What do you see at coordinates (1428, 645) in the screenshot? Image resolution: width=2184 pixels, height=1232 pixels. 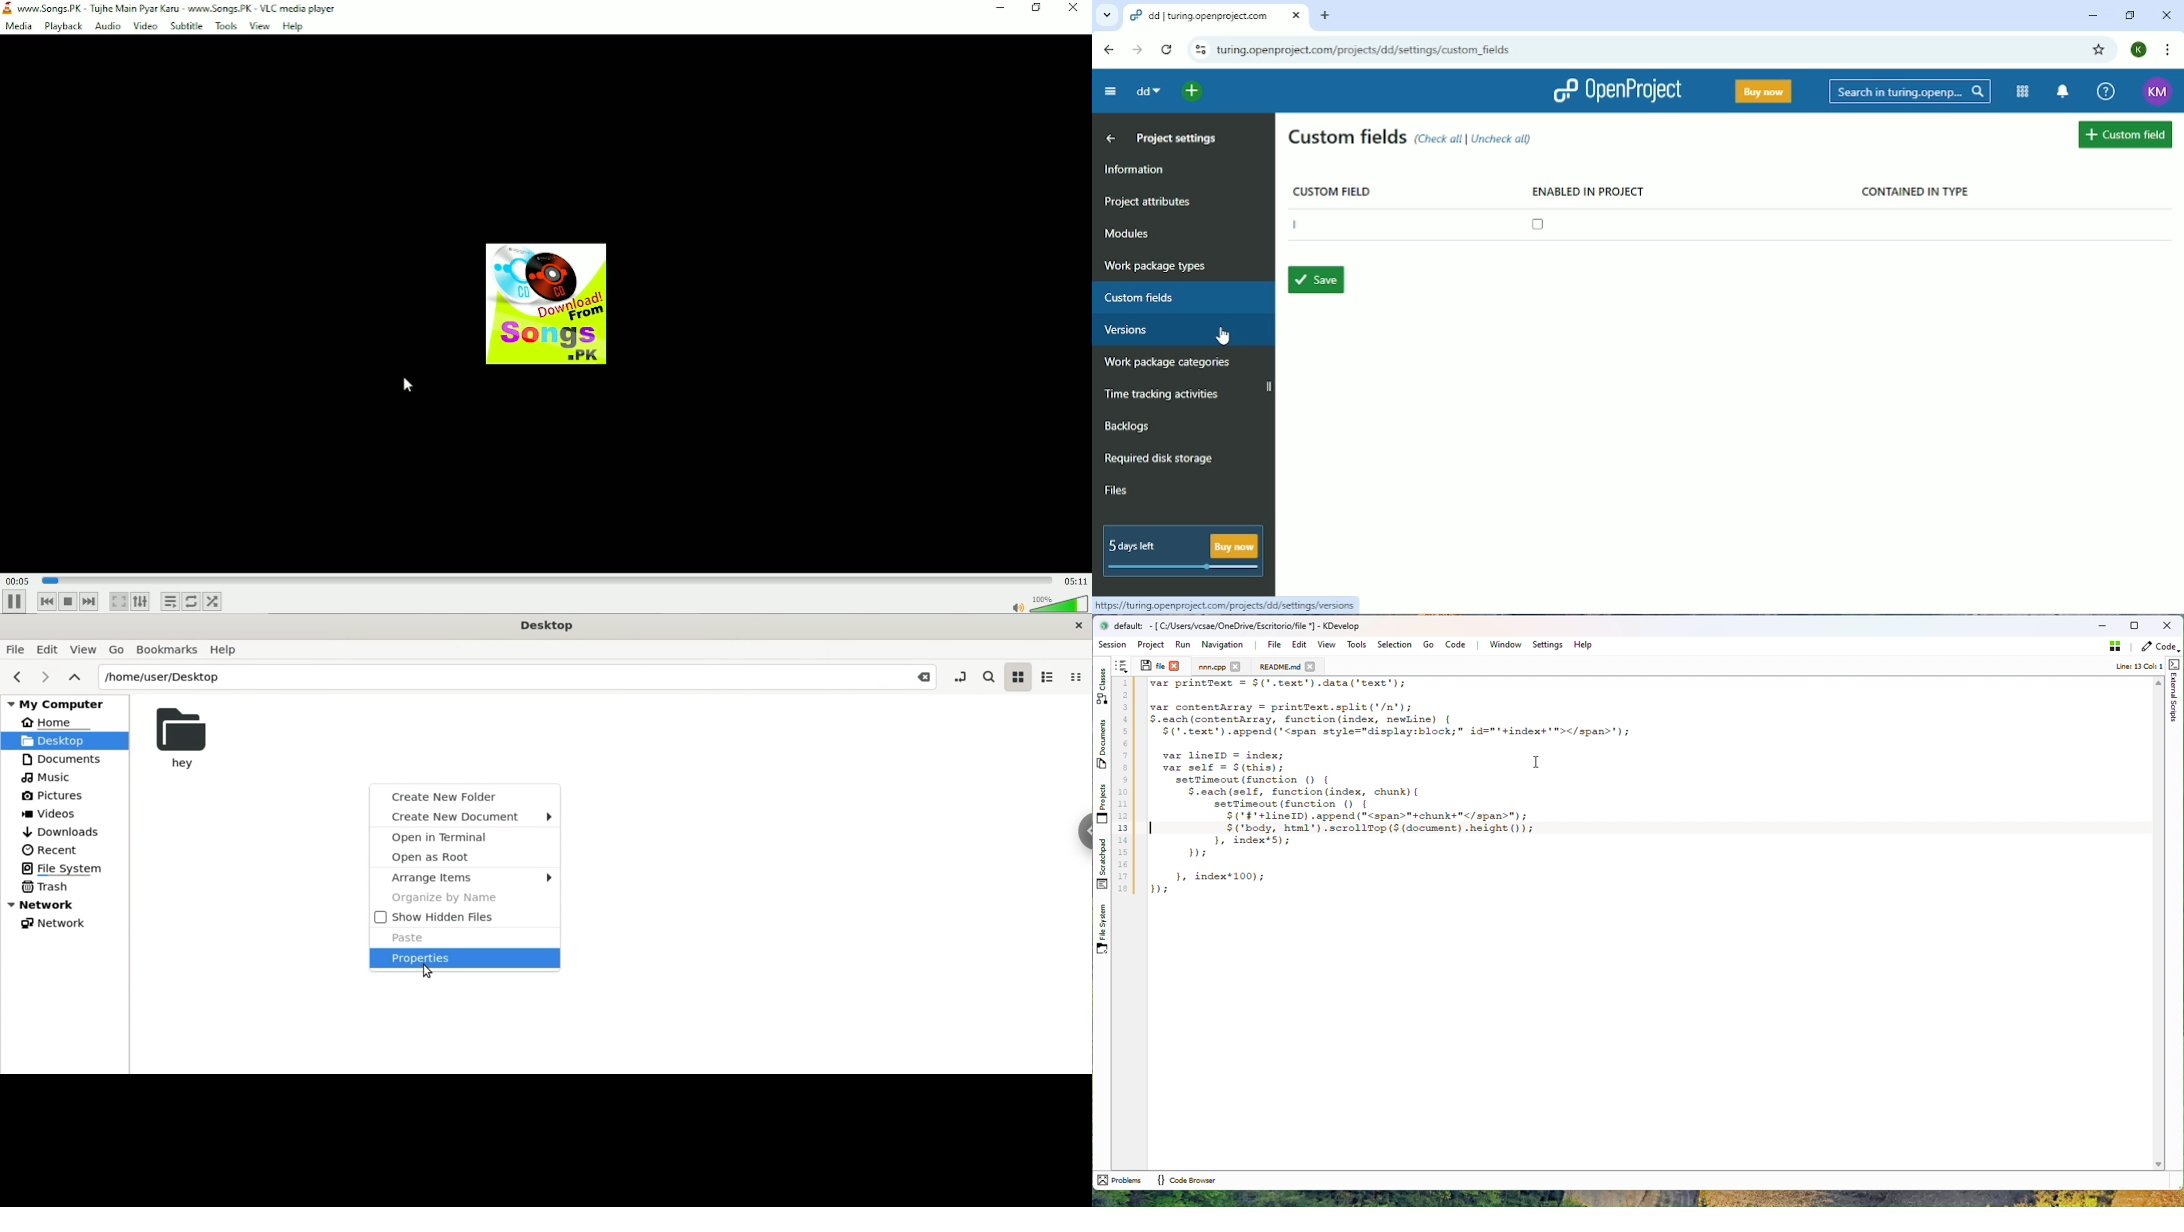 I see `` at bounding box center [1428, 645].